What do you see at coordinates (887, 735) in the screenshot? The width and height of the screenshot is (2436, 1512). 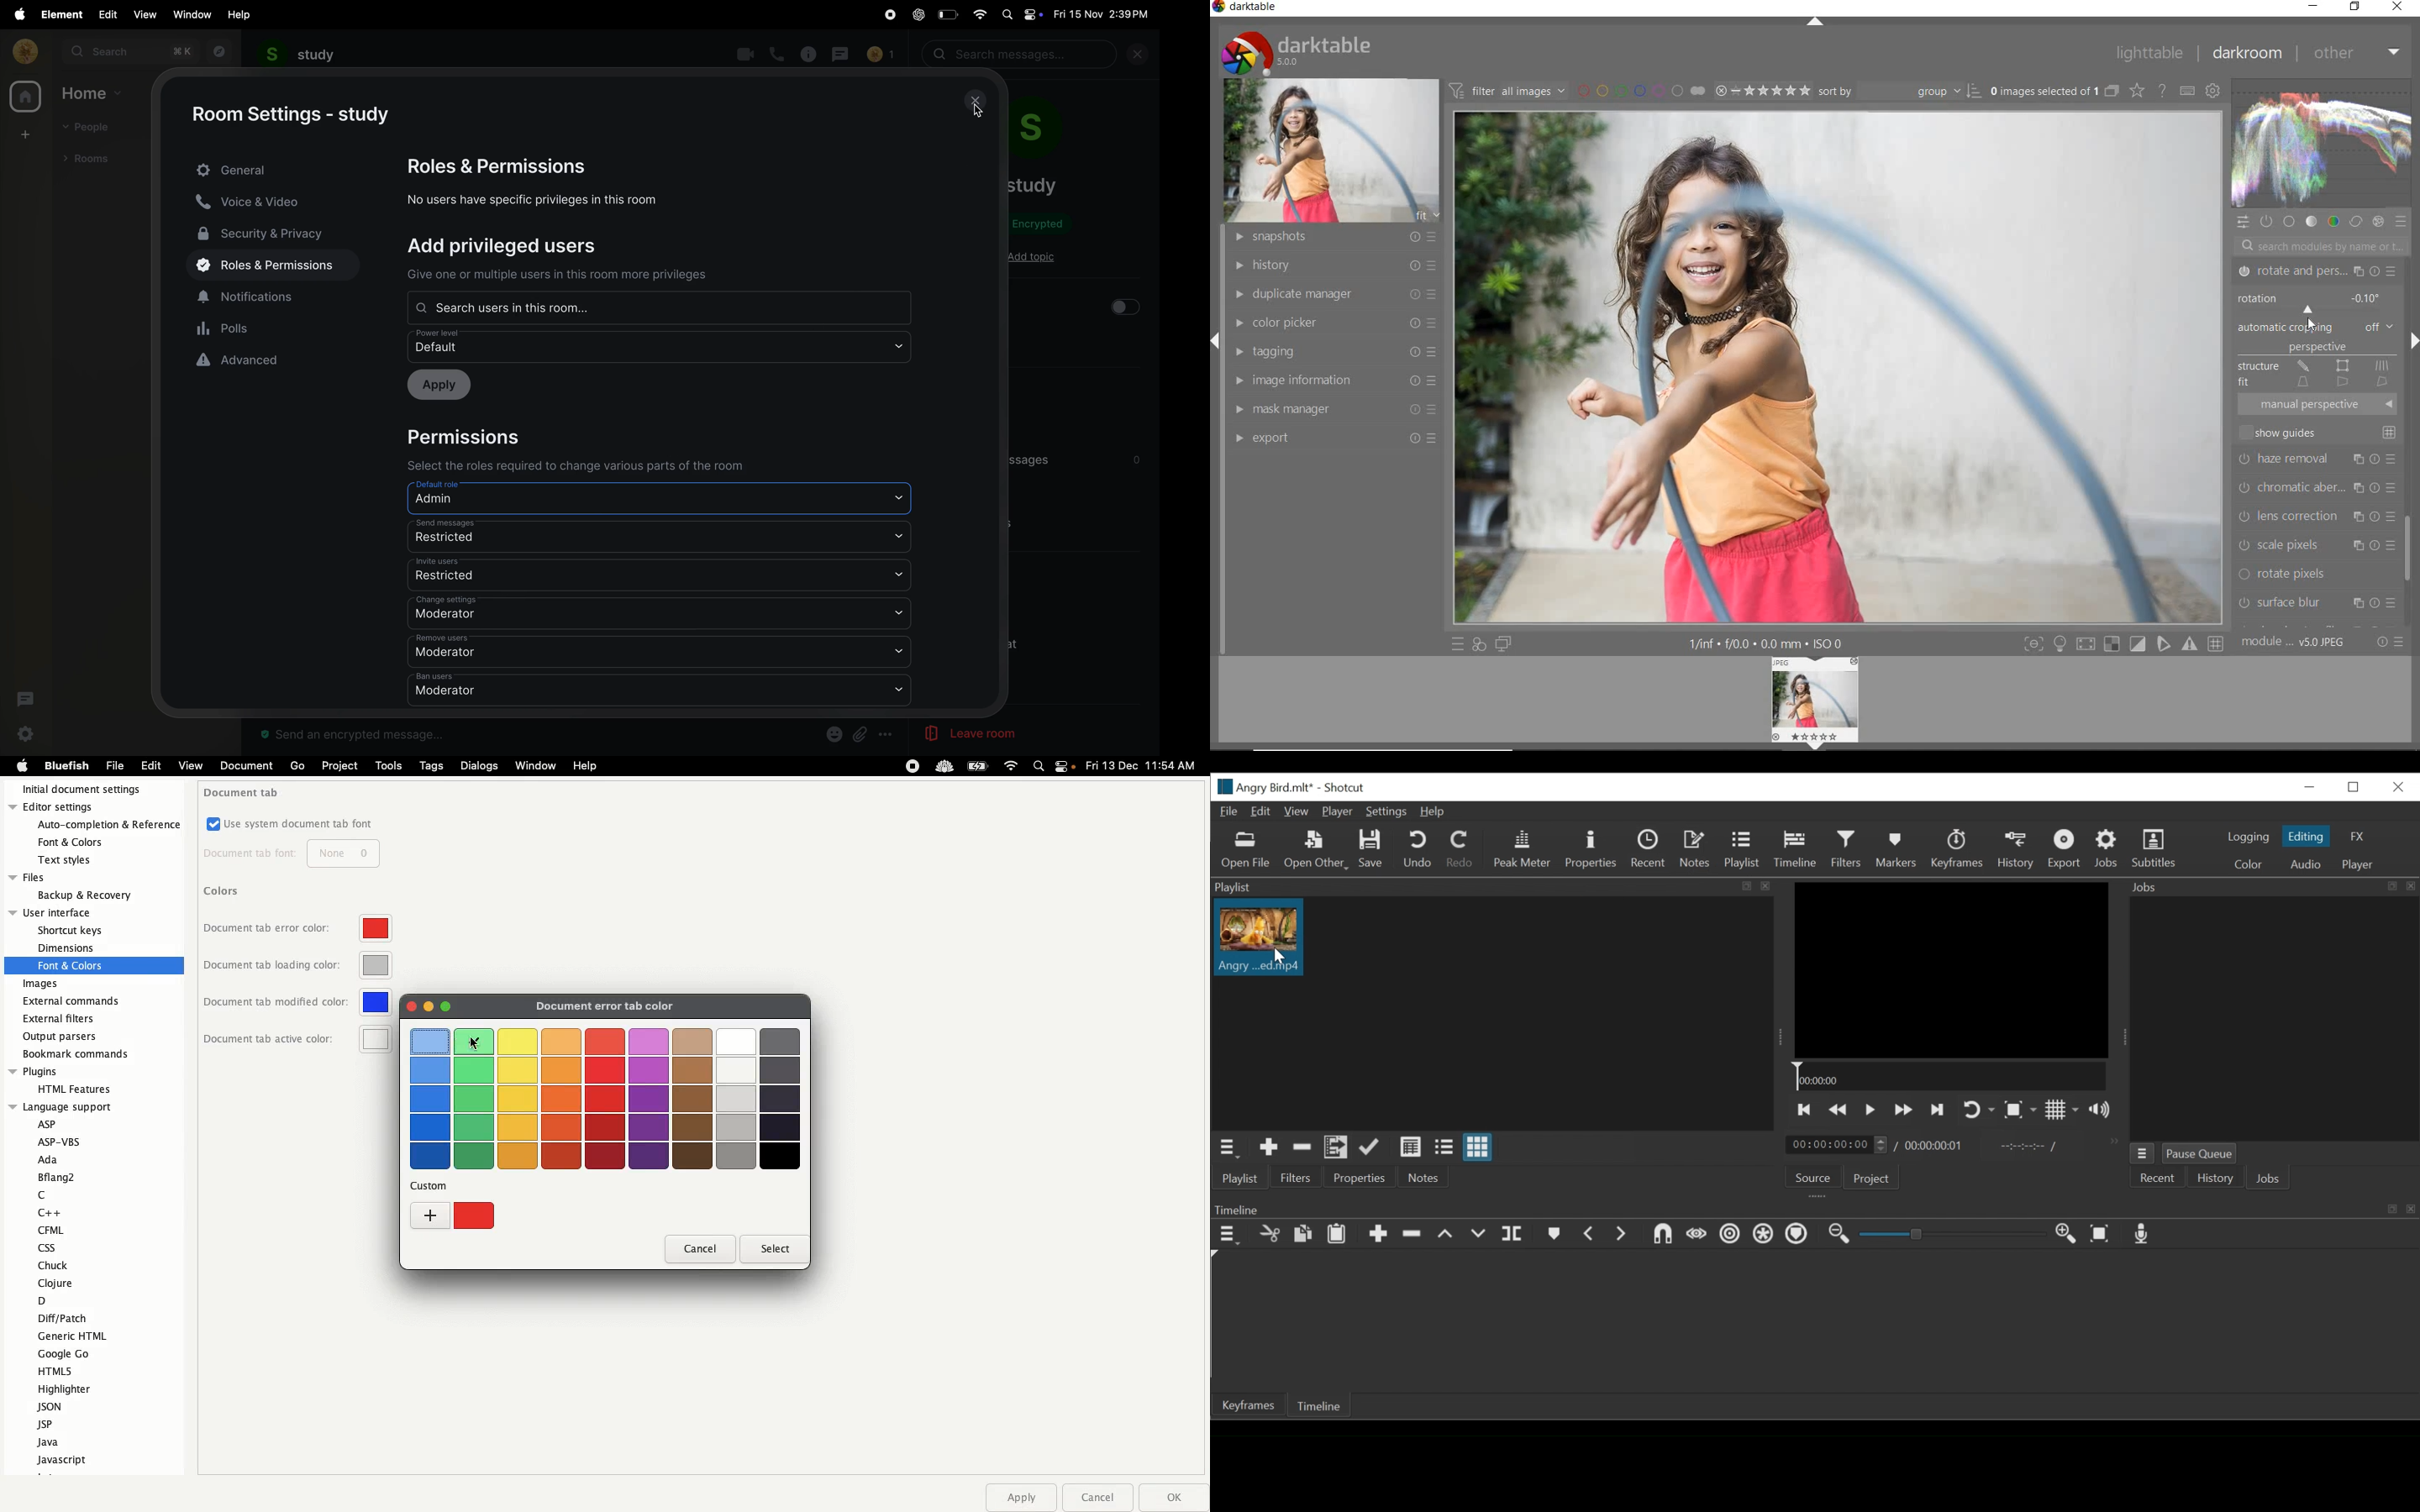 I see `more options` at bounding box center [887, 735].